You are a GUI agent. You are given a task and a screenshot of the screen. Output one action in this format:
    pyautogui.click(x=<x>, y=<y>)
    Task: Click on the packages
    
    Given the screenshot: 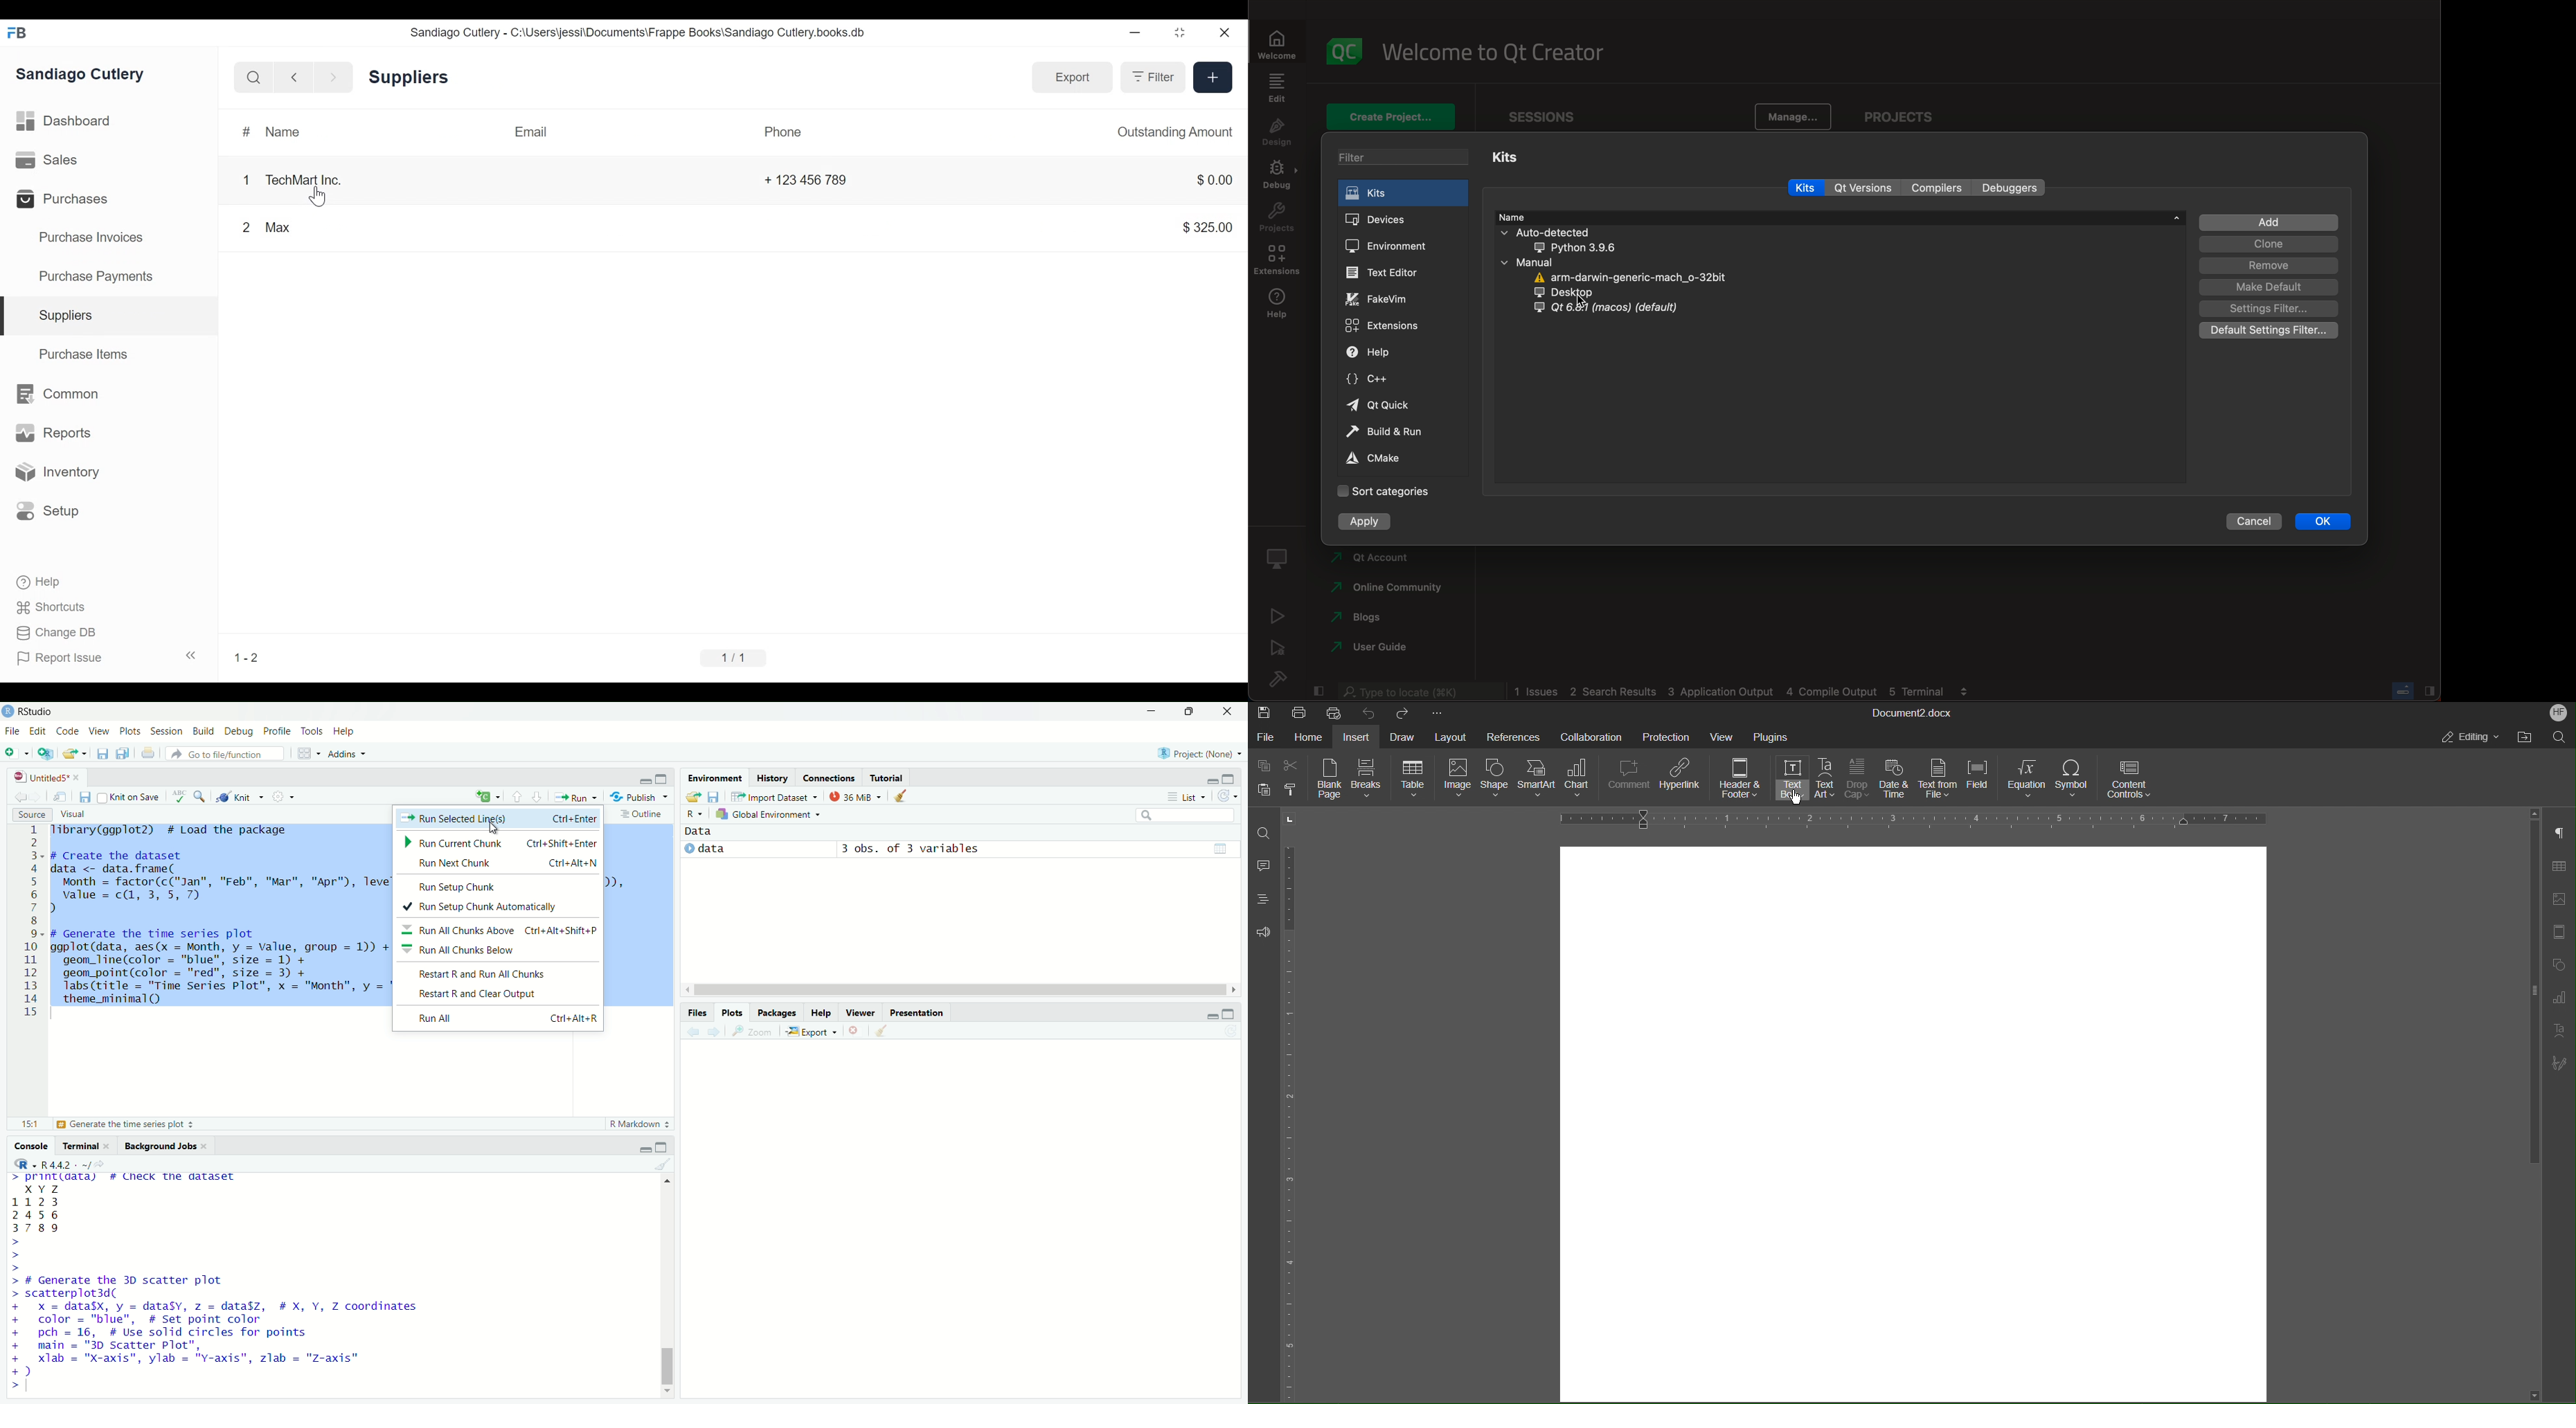 What is the action you would take?
    pyautogui.click(x=778, y=1013)
    